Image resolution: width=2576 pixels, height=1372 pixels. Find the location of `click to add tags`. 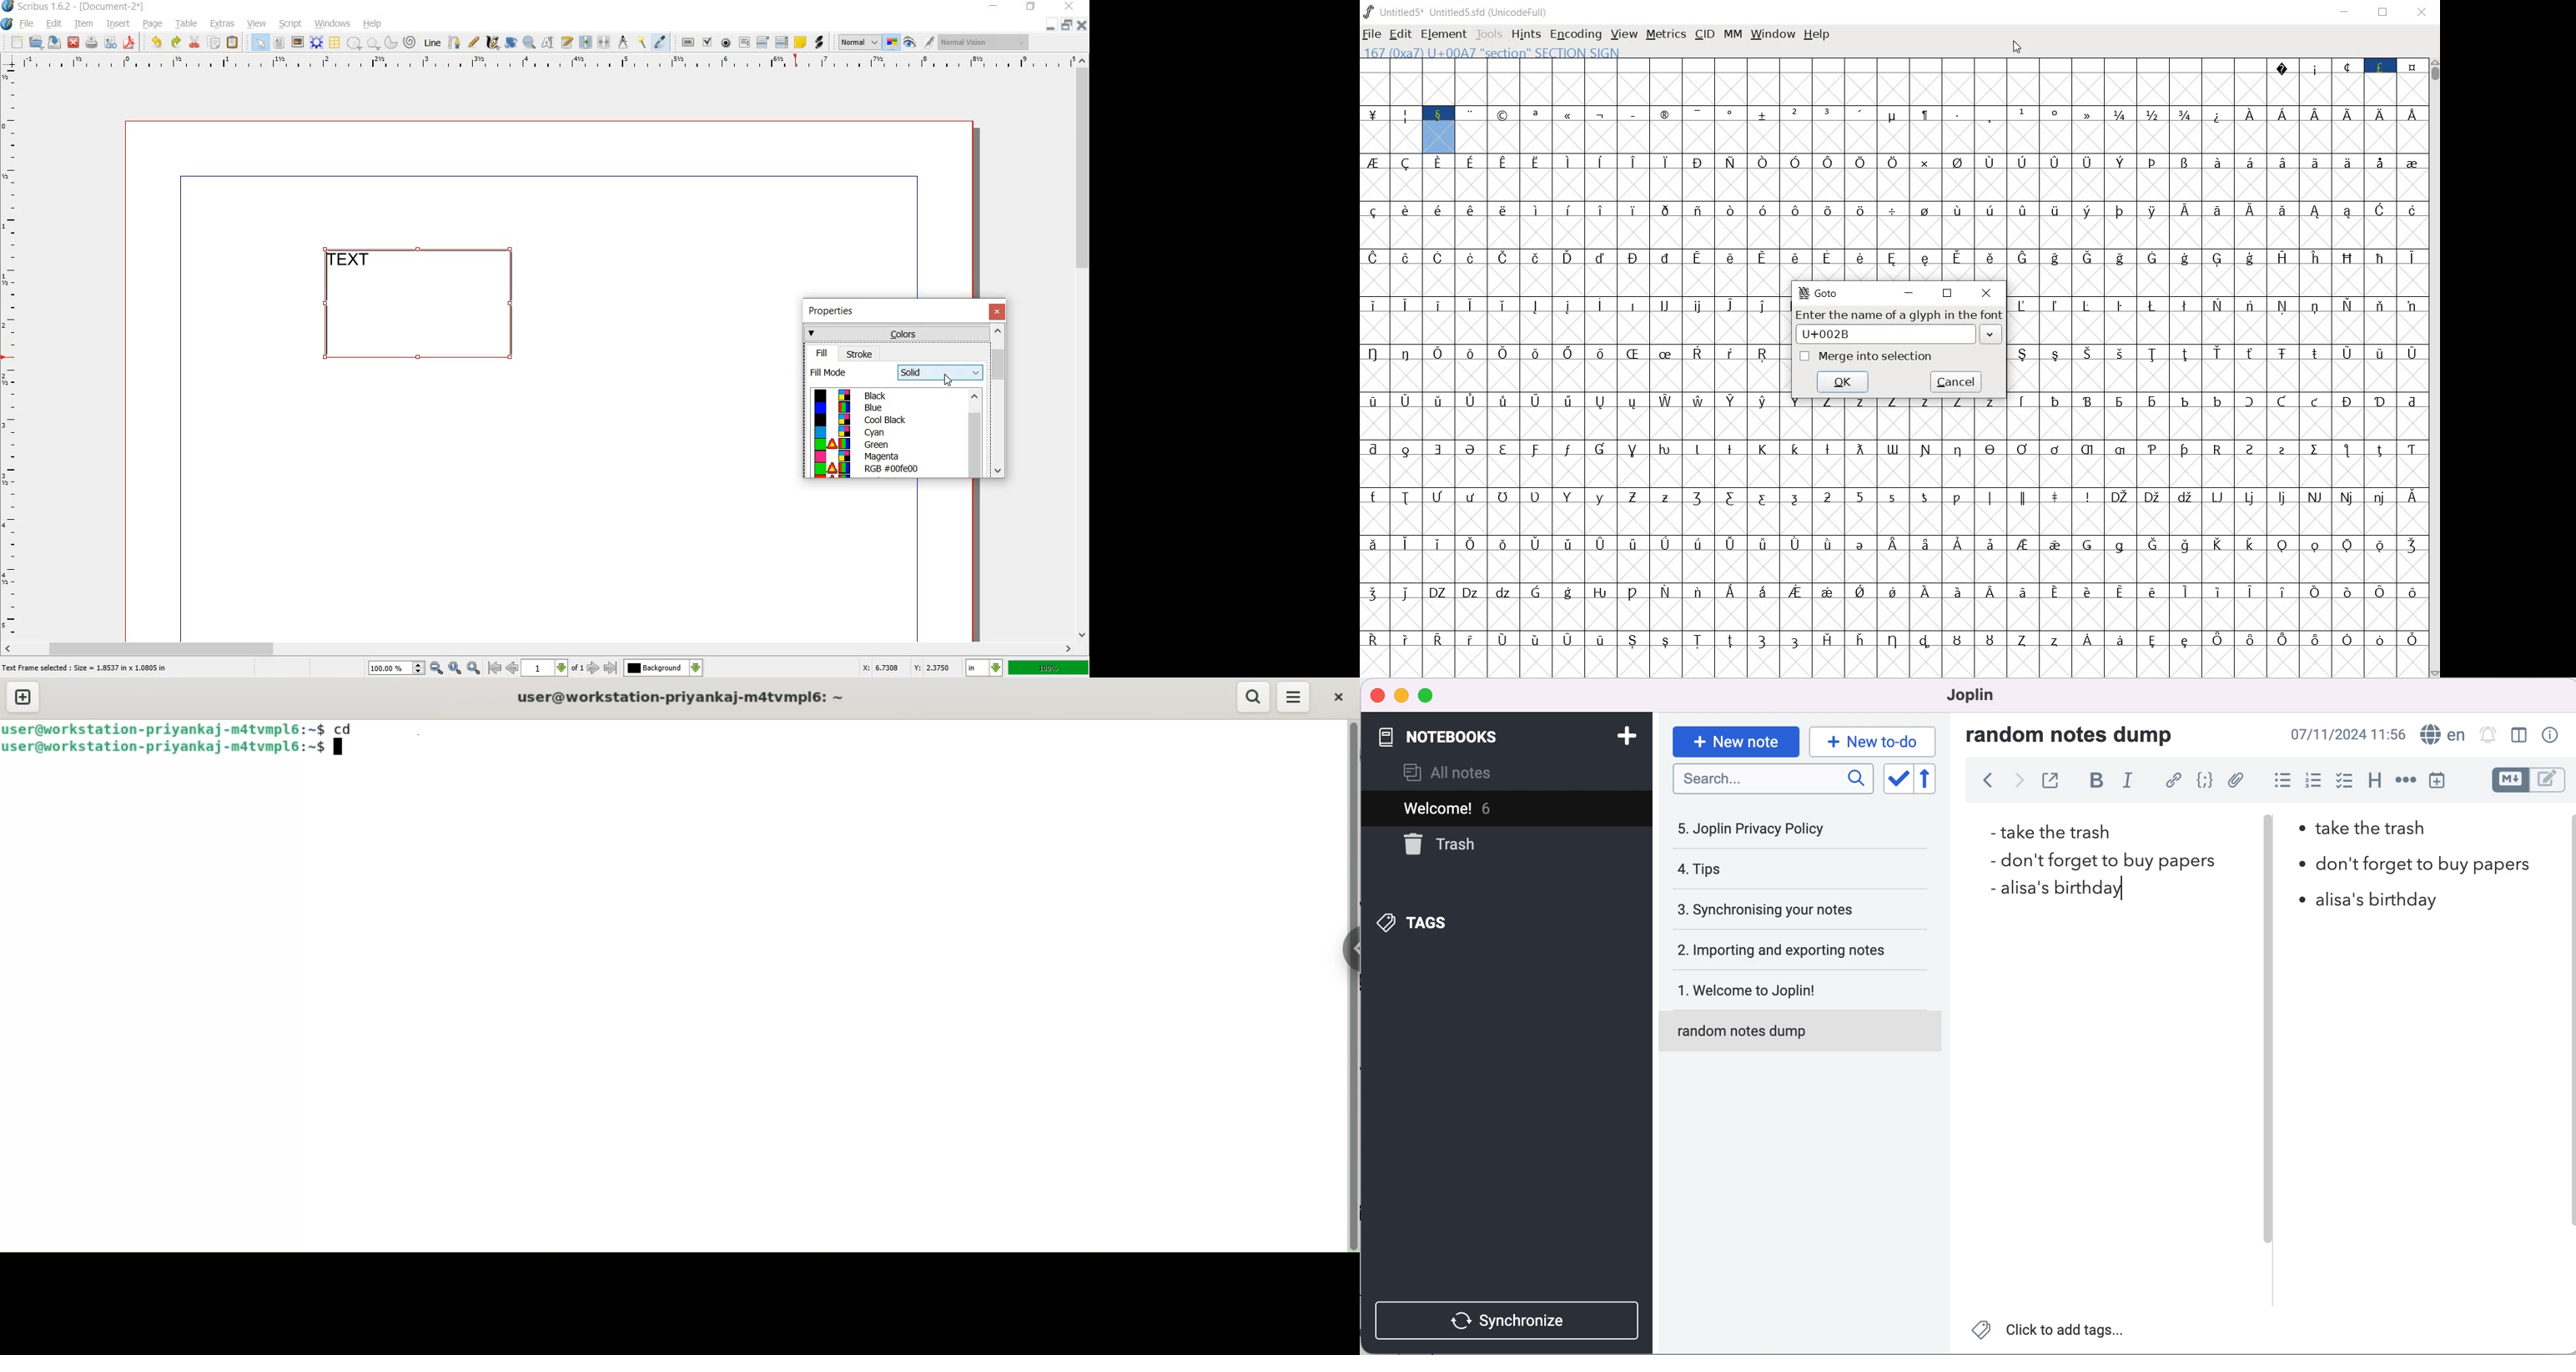

click to add tags is located at coordinates (2054, 1332).